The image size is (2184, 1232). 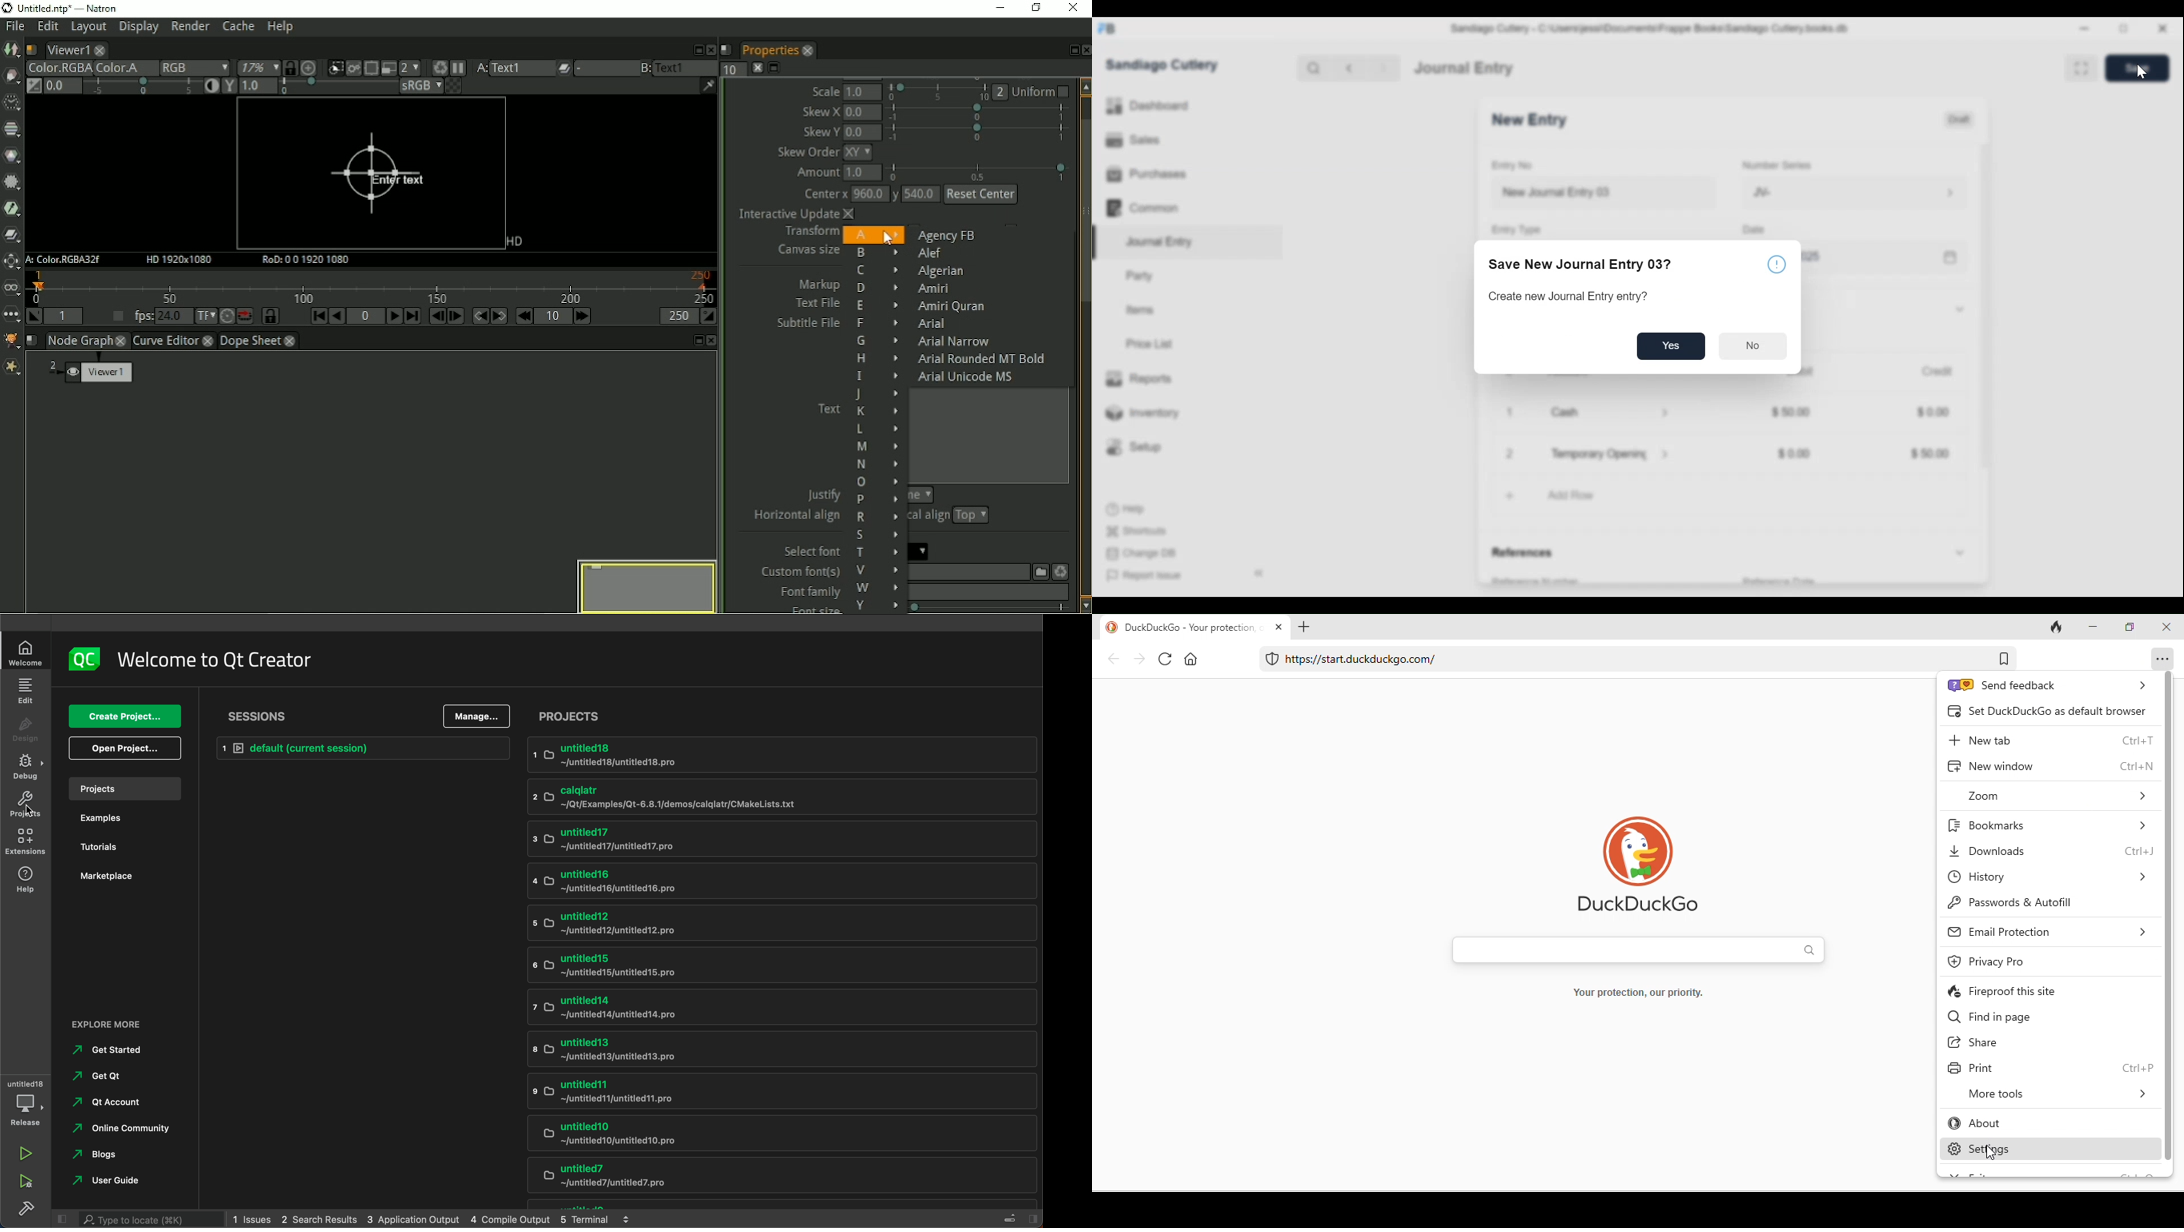 I want to click on arial, so click(x=921, y=551).